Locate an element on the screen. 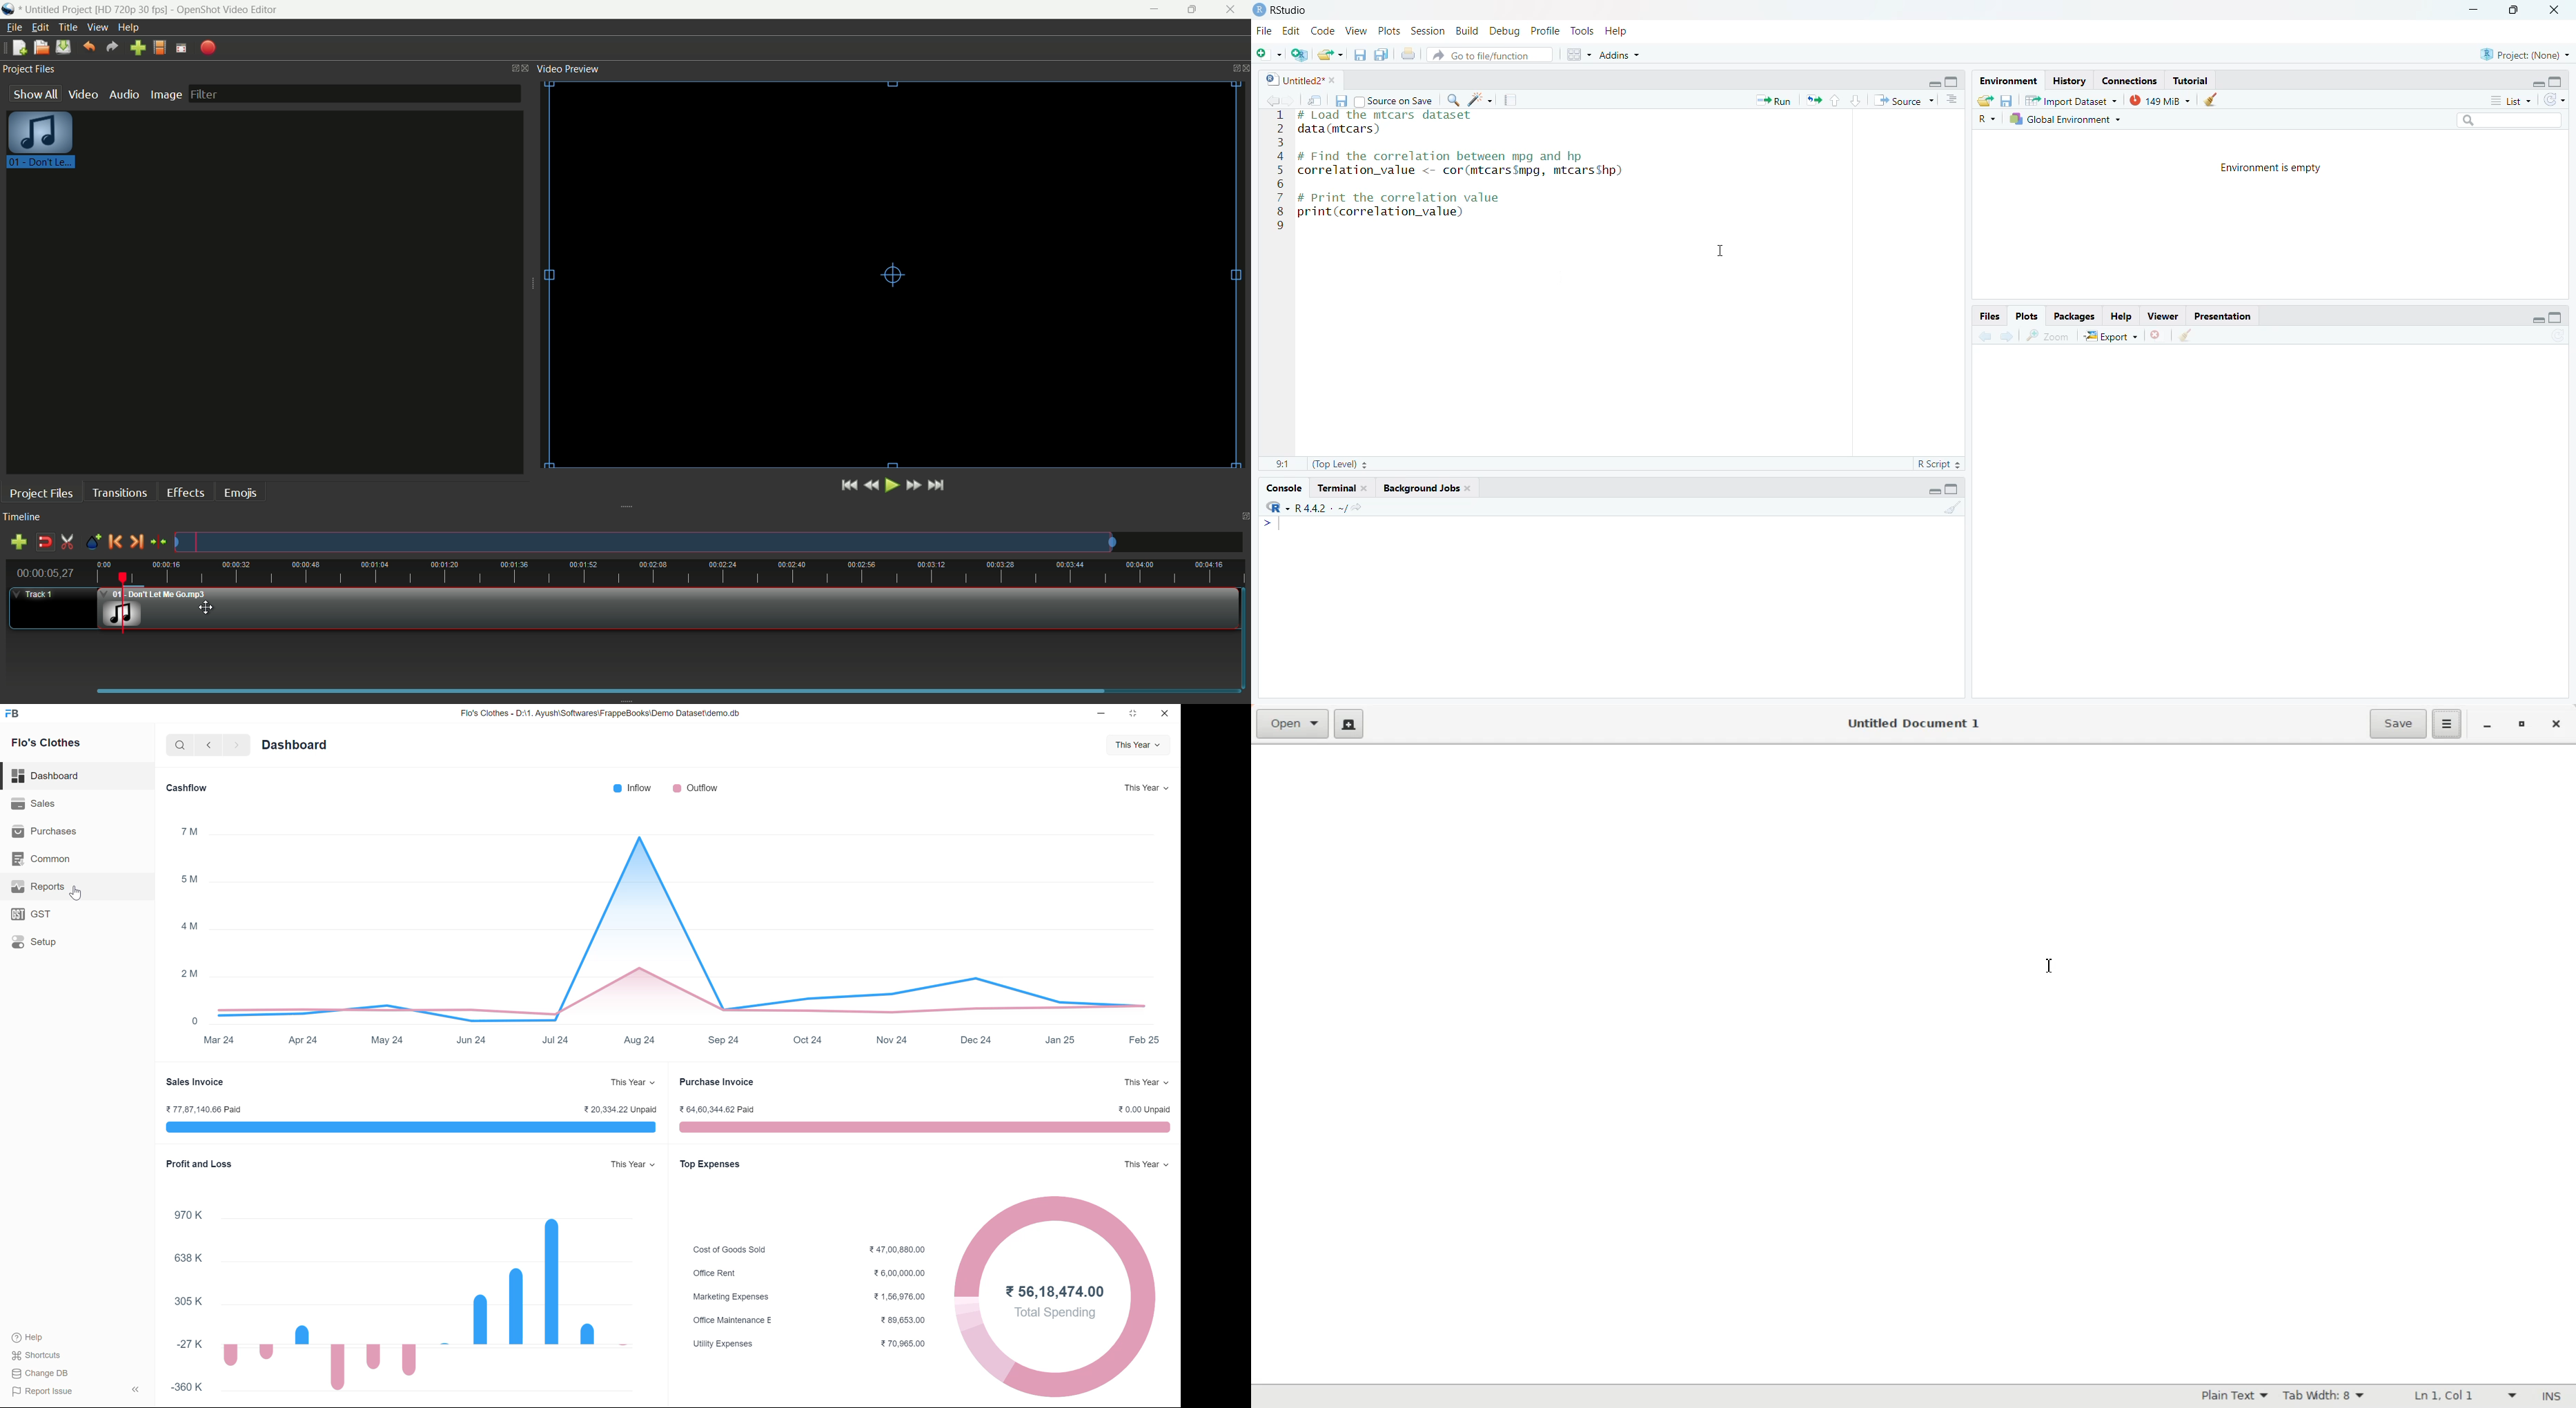  Go to next section/chunk (Ctrl + pgDn) is located at coordinates (1857, 99).